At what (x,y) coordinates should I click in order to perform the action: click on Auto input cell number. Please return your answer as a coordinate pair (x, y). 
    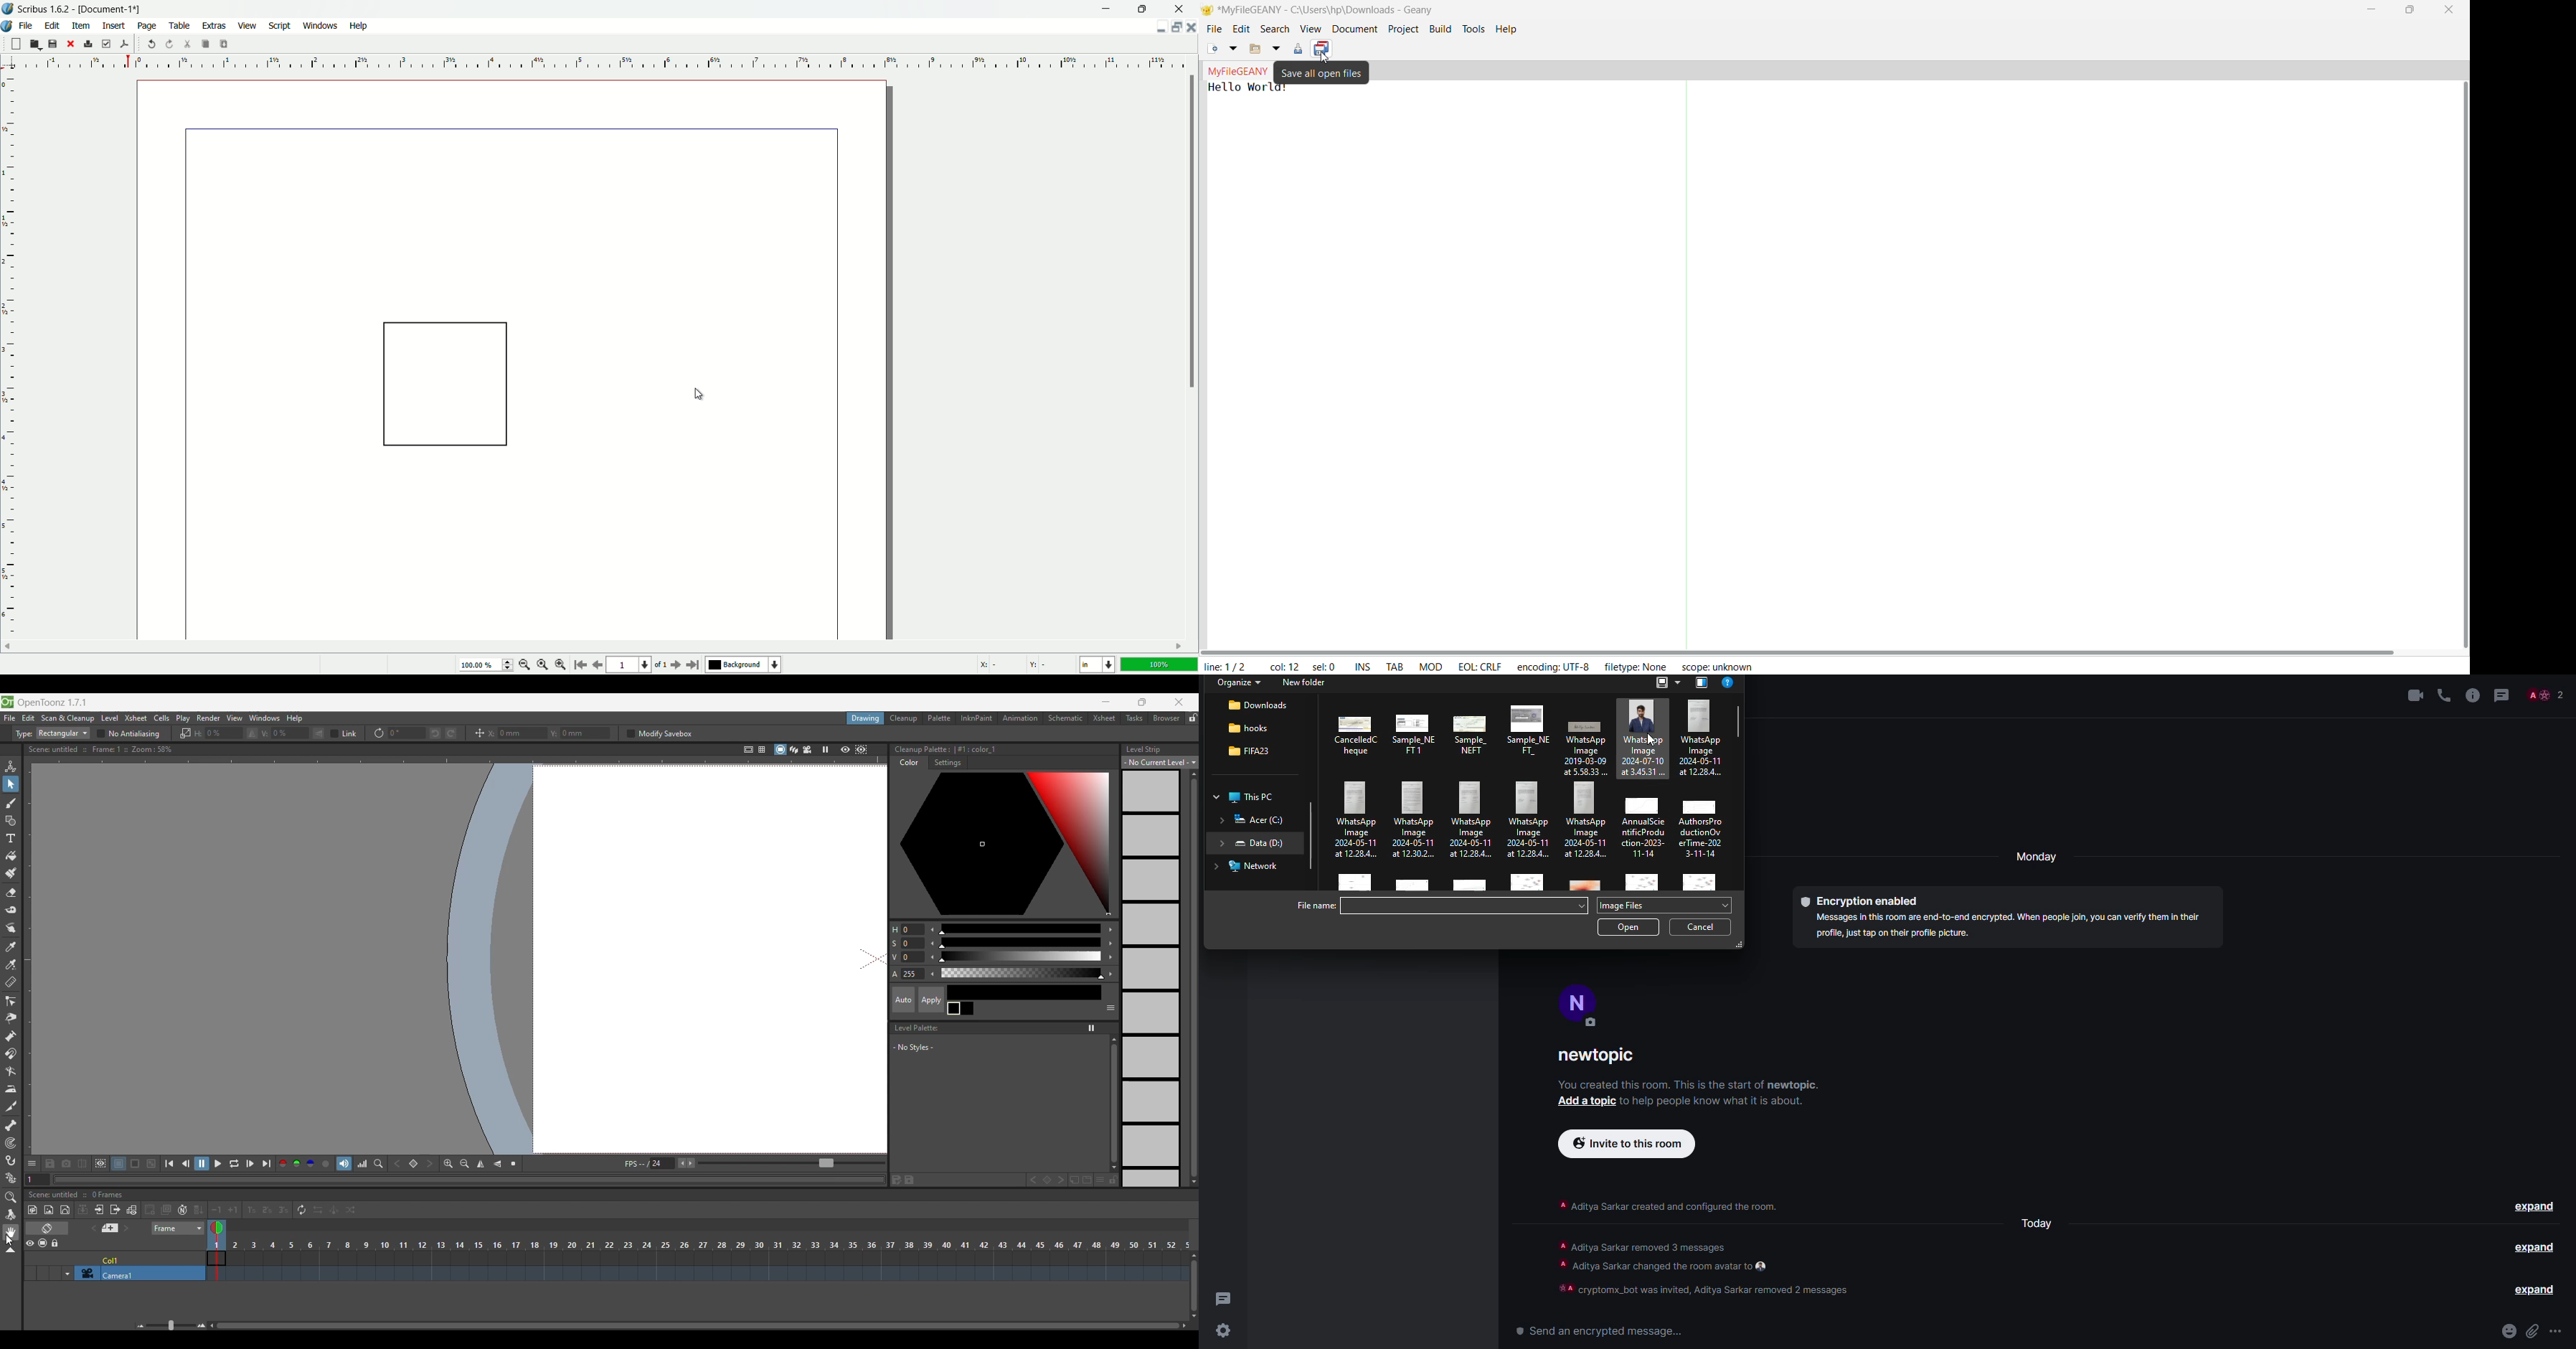
    Looking at the image, I should click on (182, 1210).